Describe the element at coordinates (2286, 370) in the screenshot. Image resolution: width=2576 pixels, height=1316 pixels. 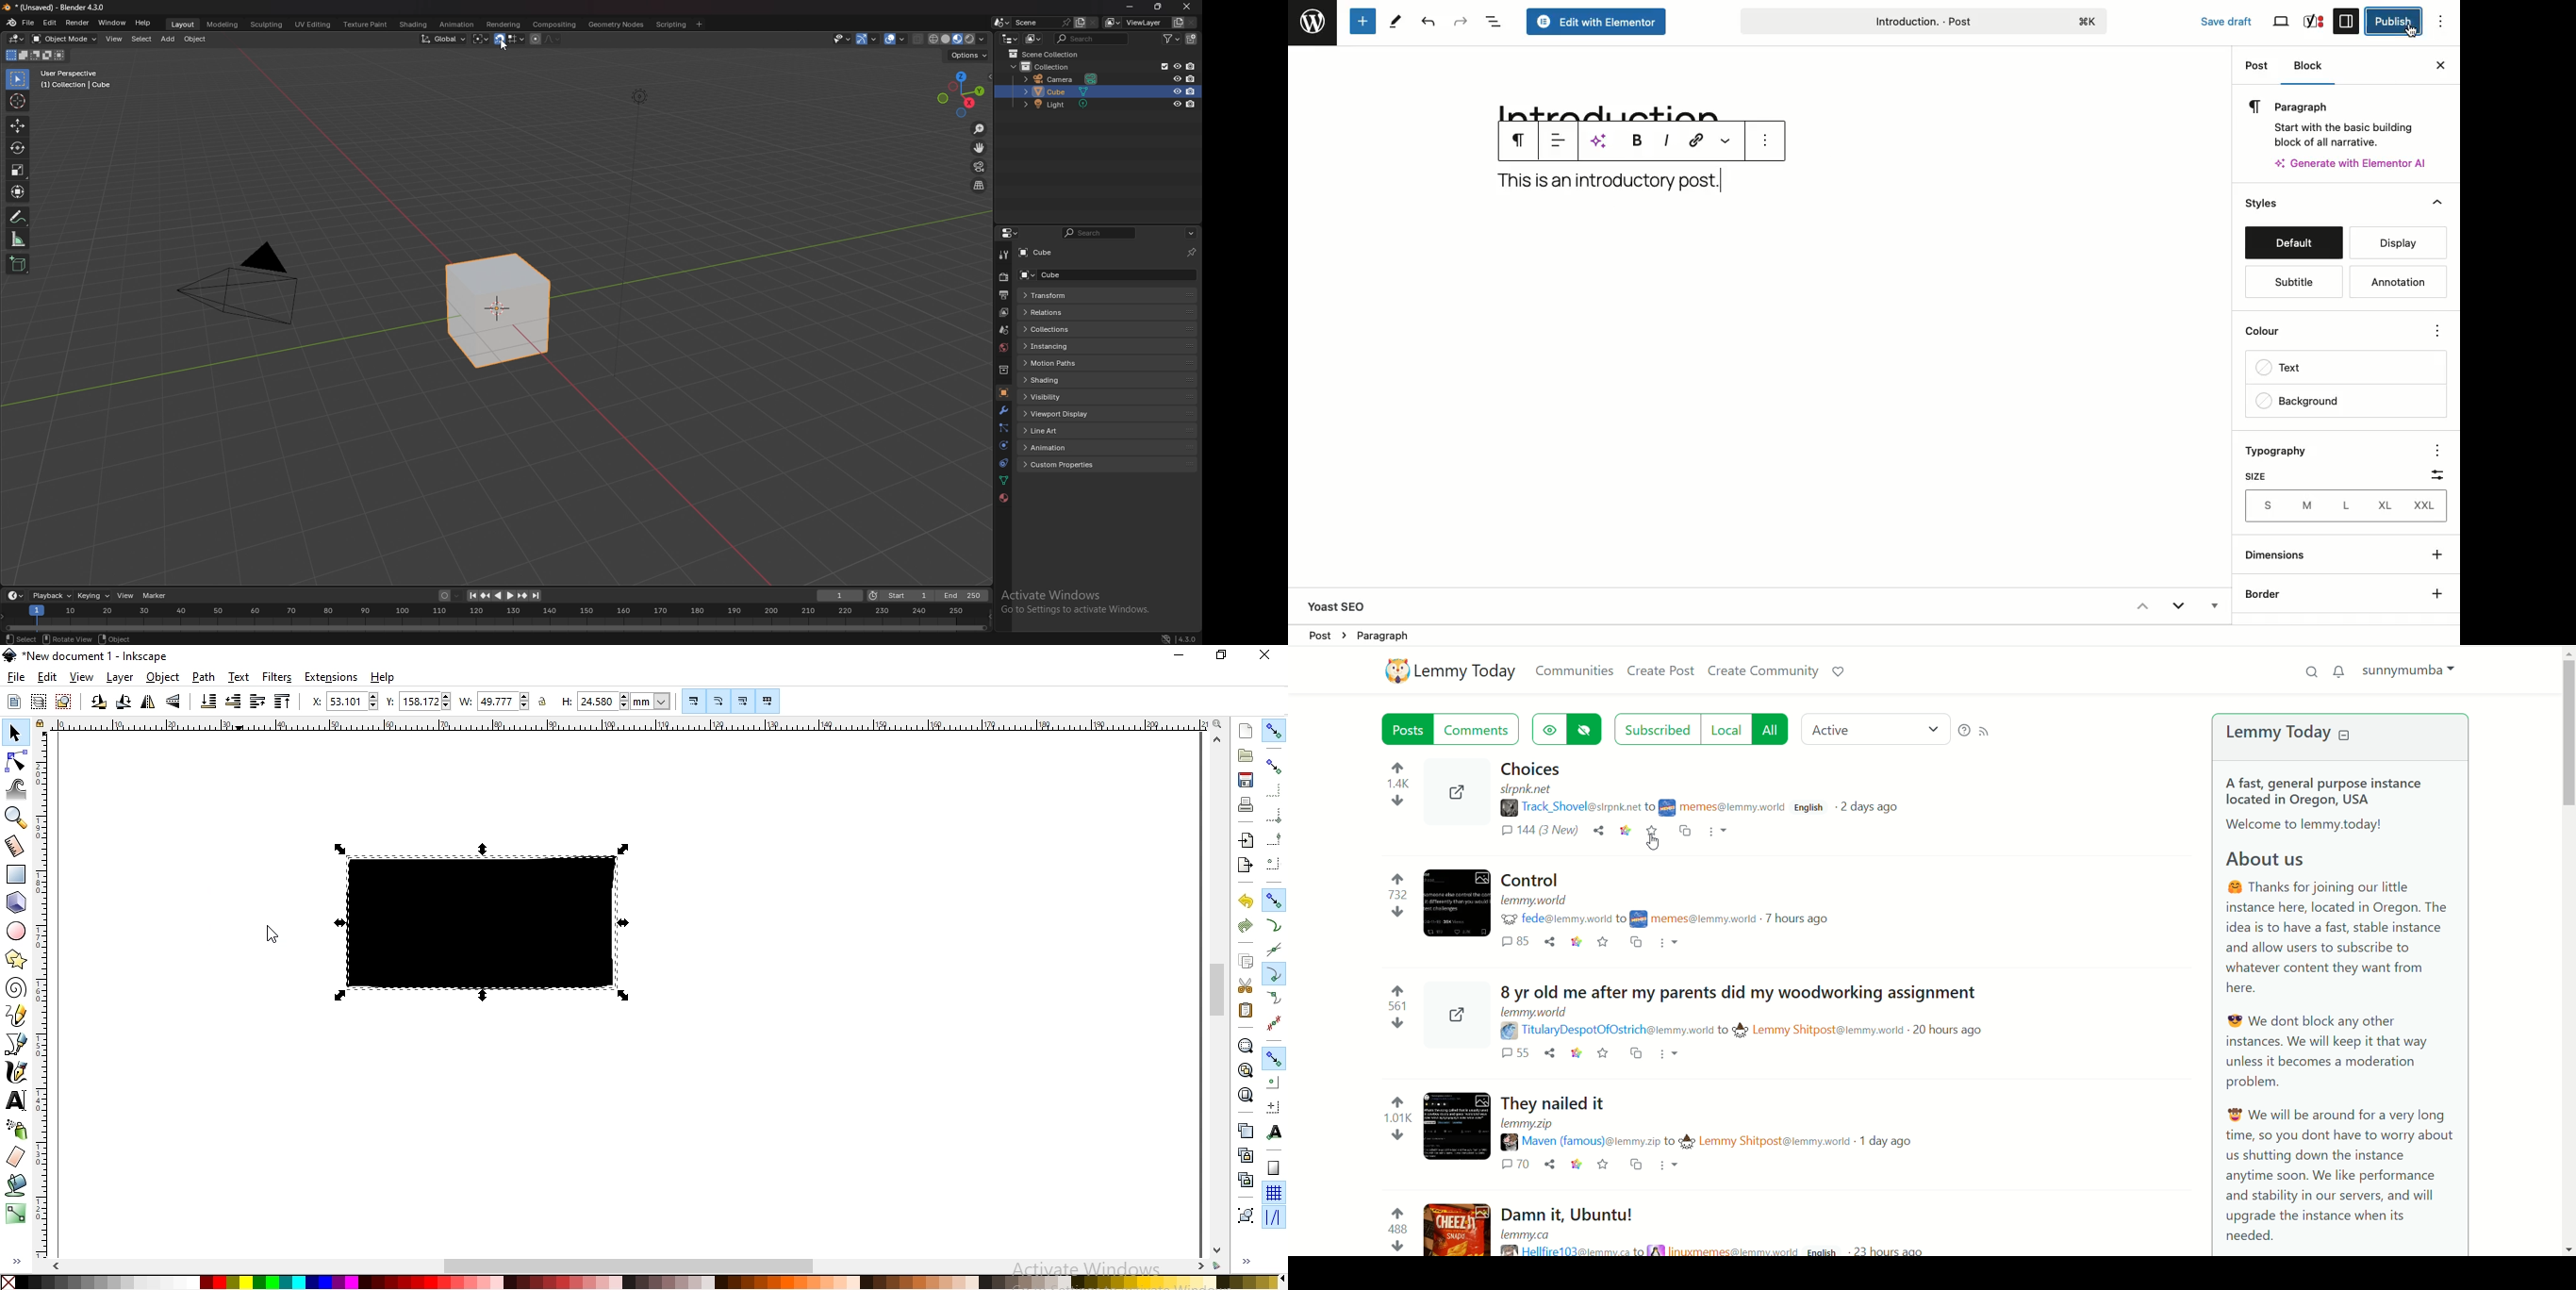
I see `Text` at that location.